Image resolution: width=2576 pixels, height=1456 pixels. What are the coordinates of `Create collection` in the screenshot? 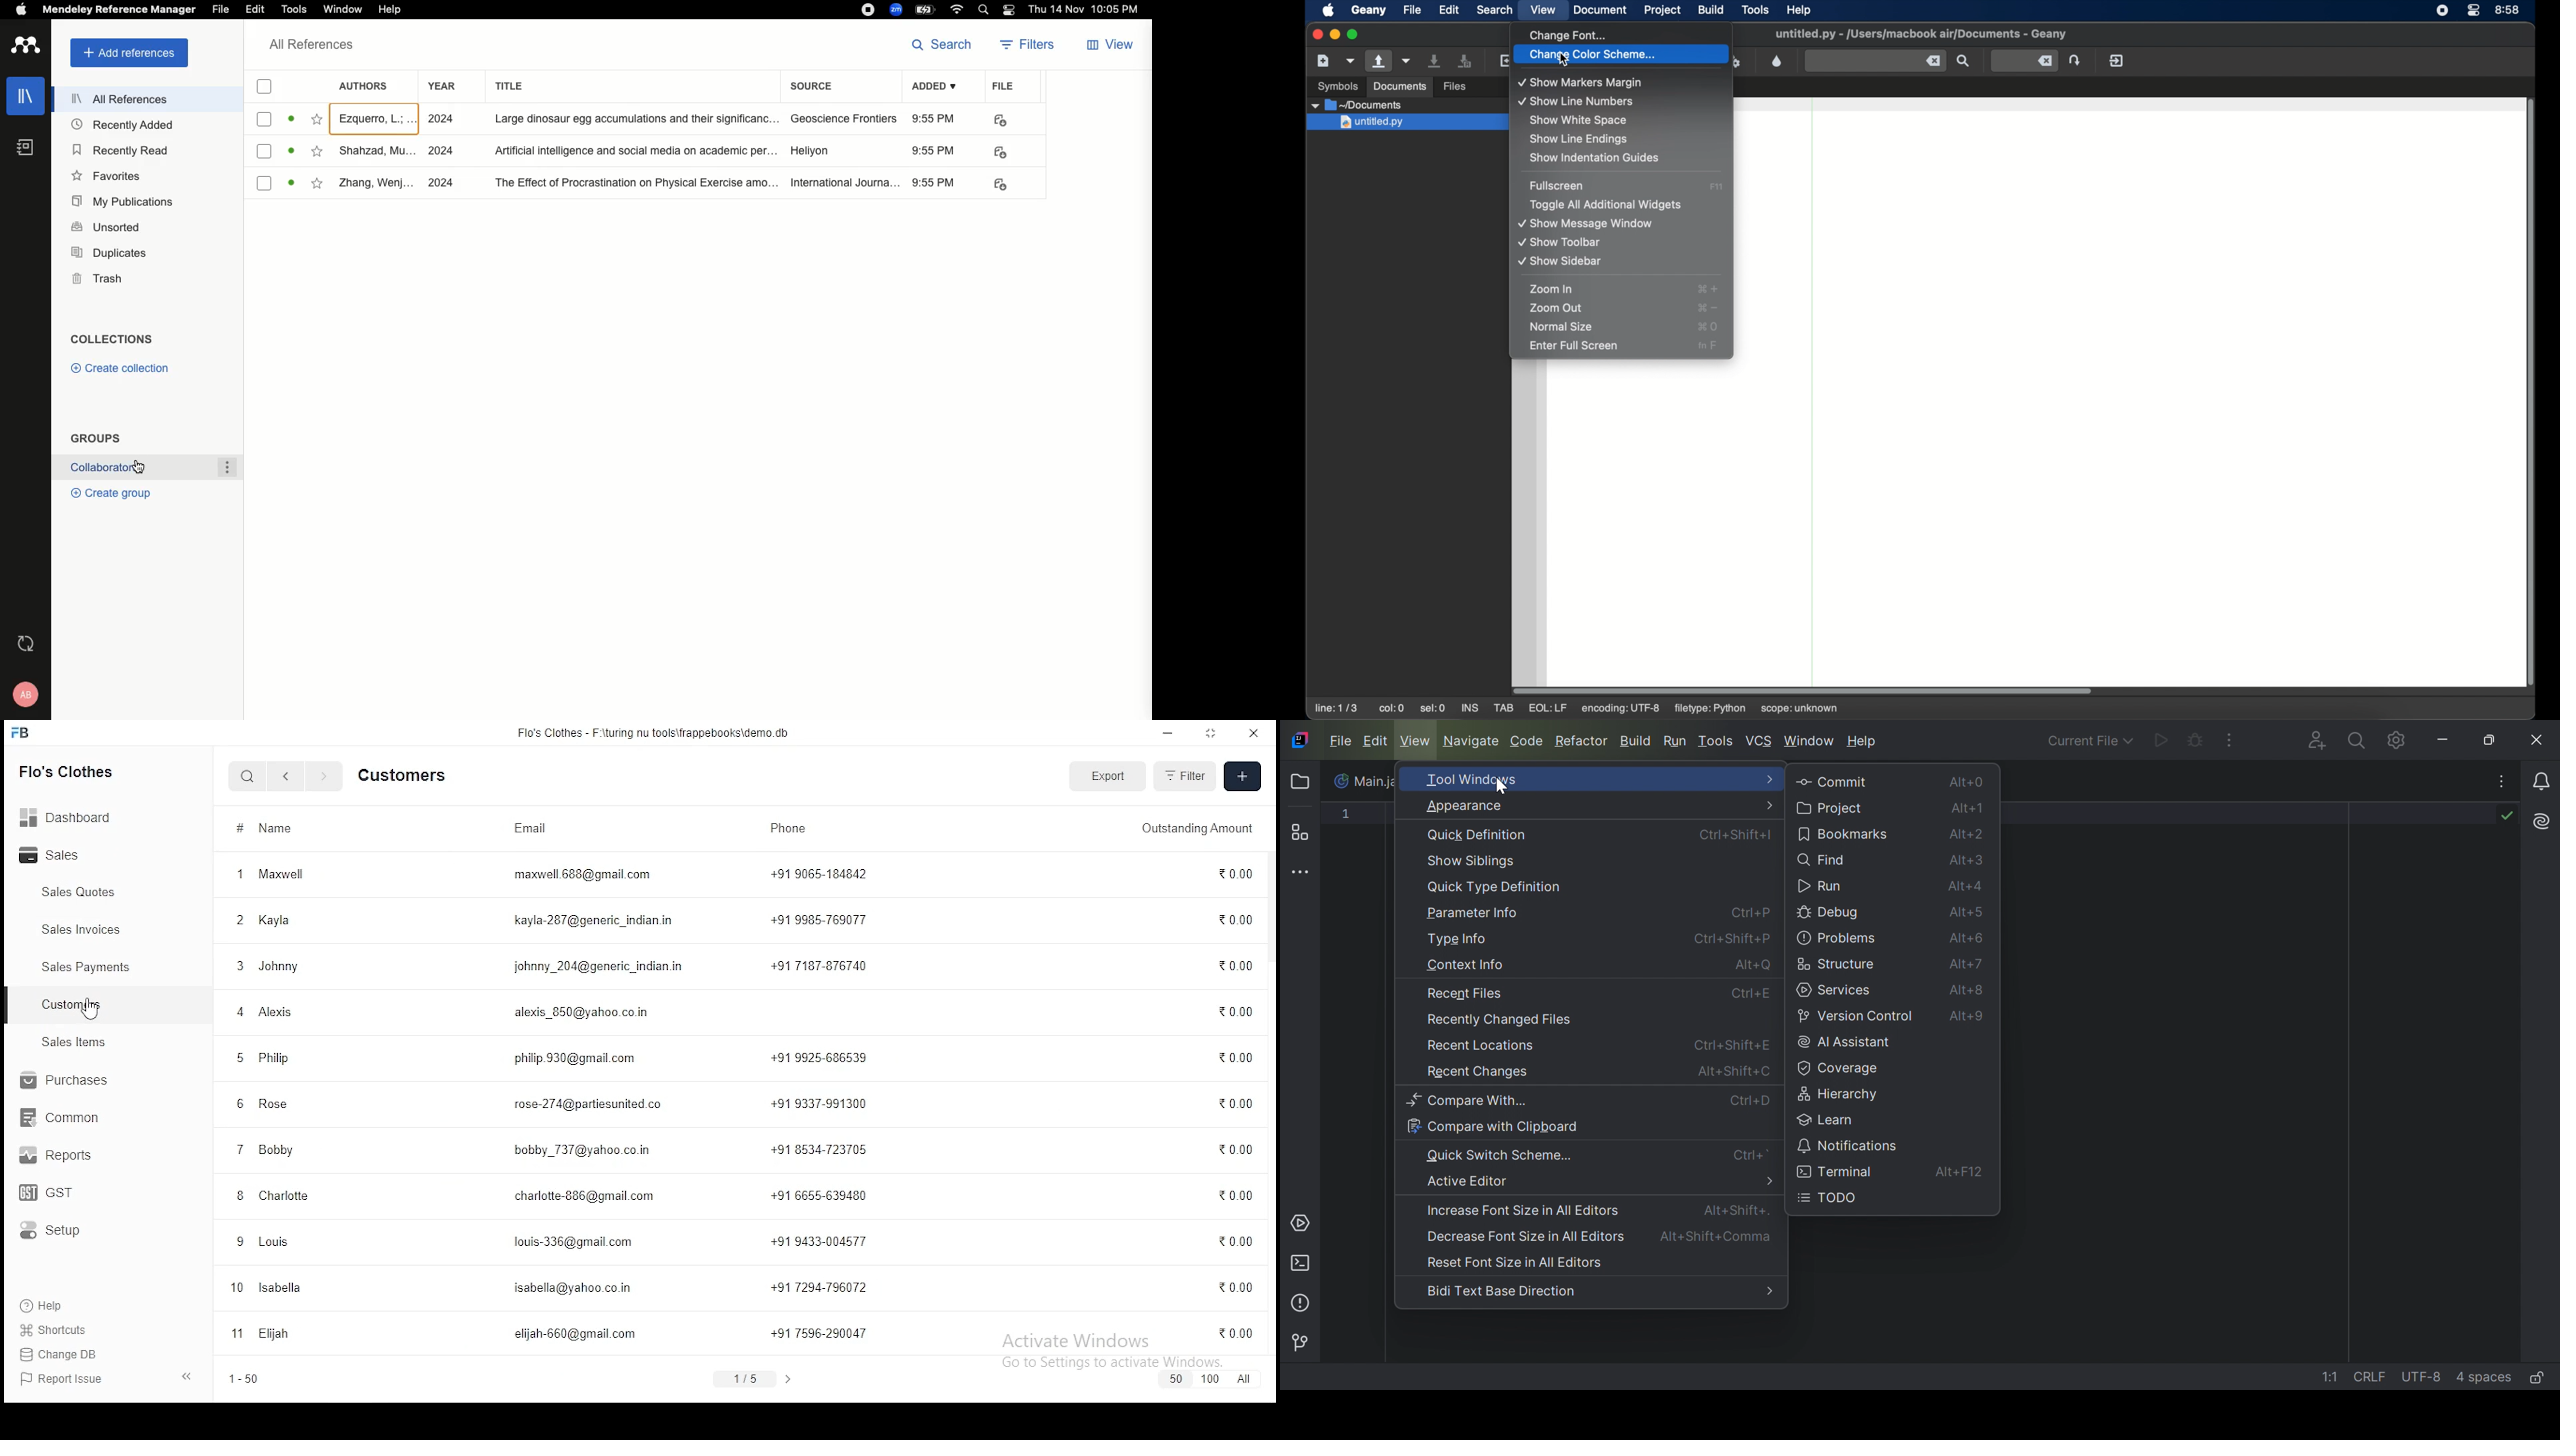 It's located at (122, 367).